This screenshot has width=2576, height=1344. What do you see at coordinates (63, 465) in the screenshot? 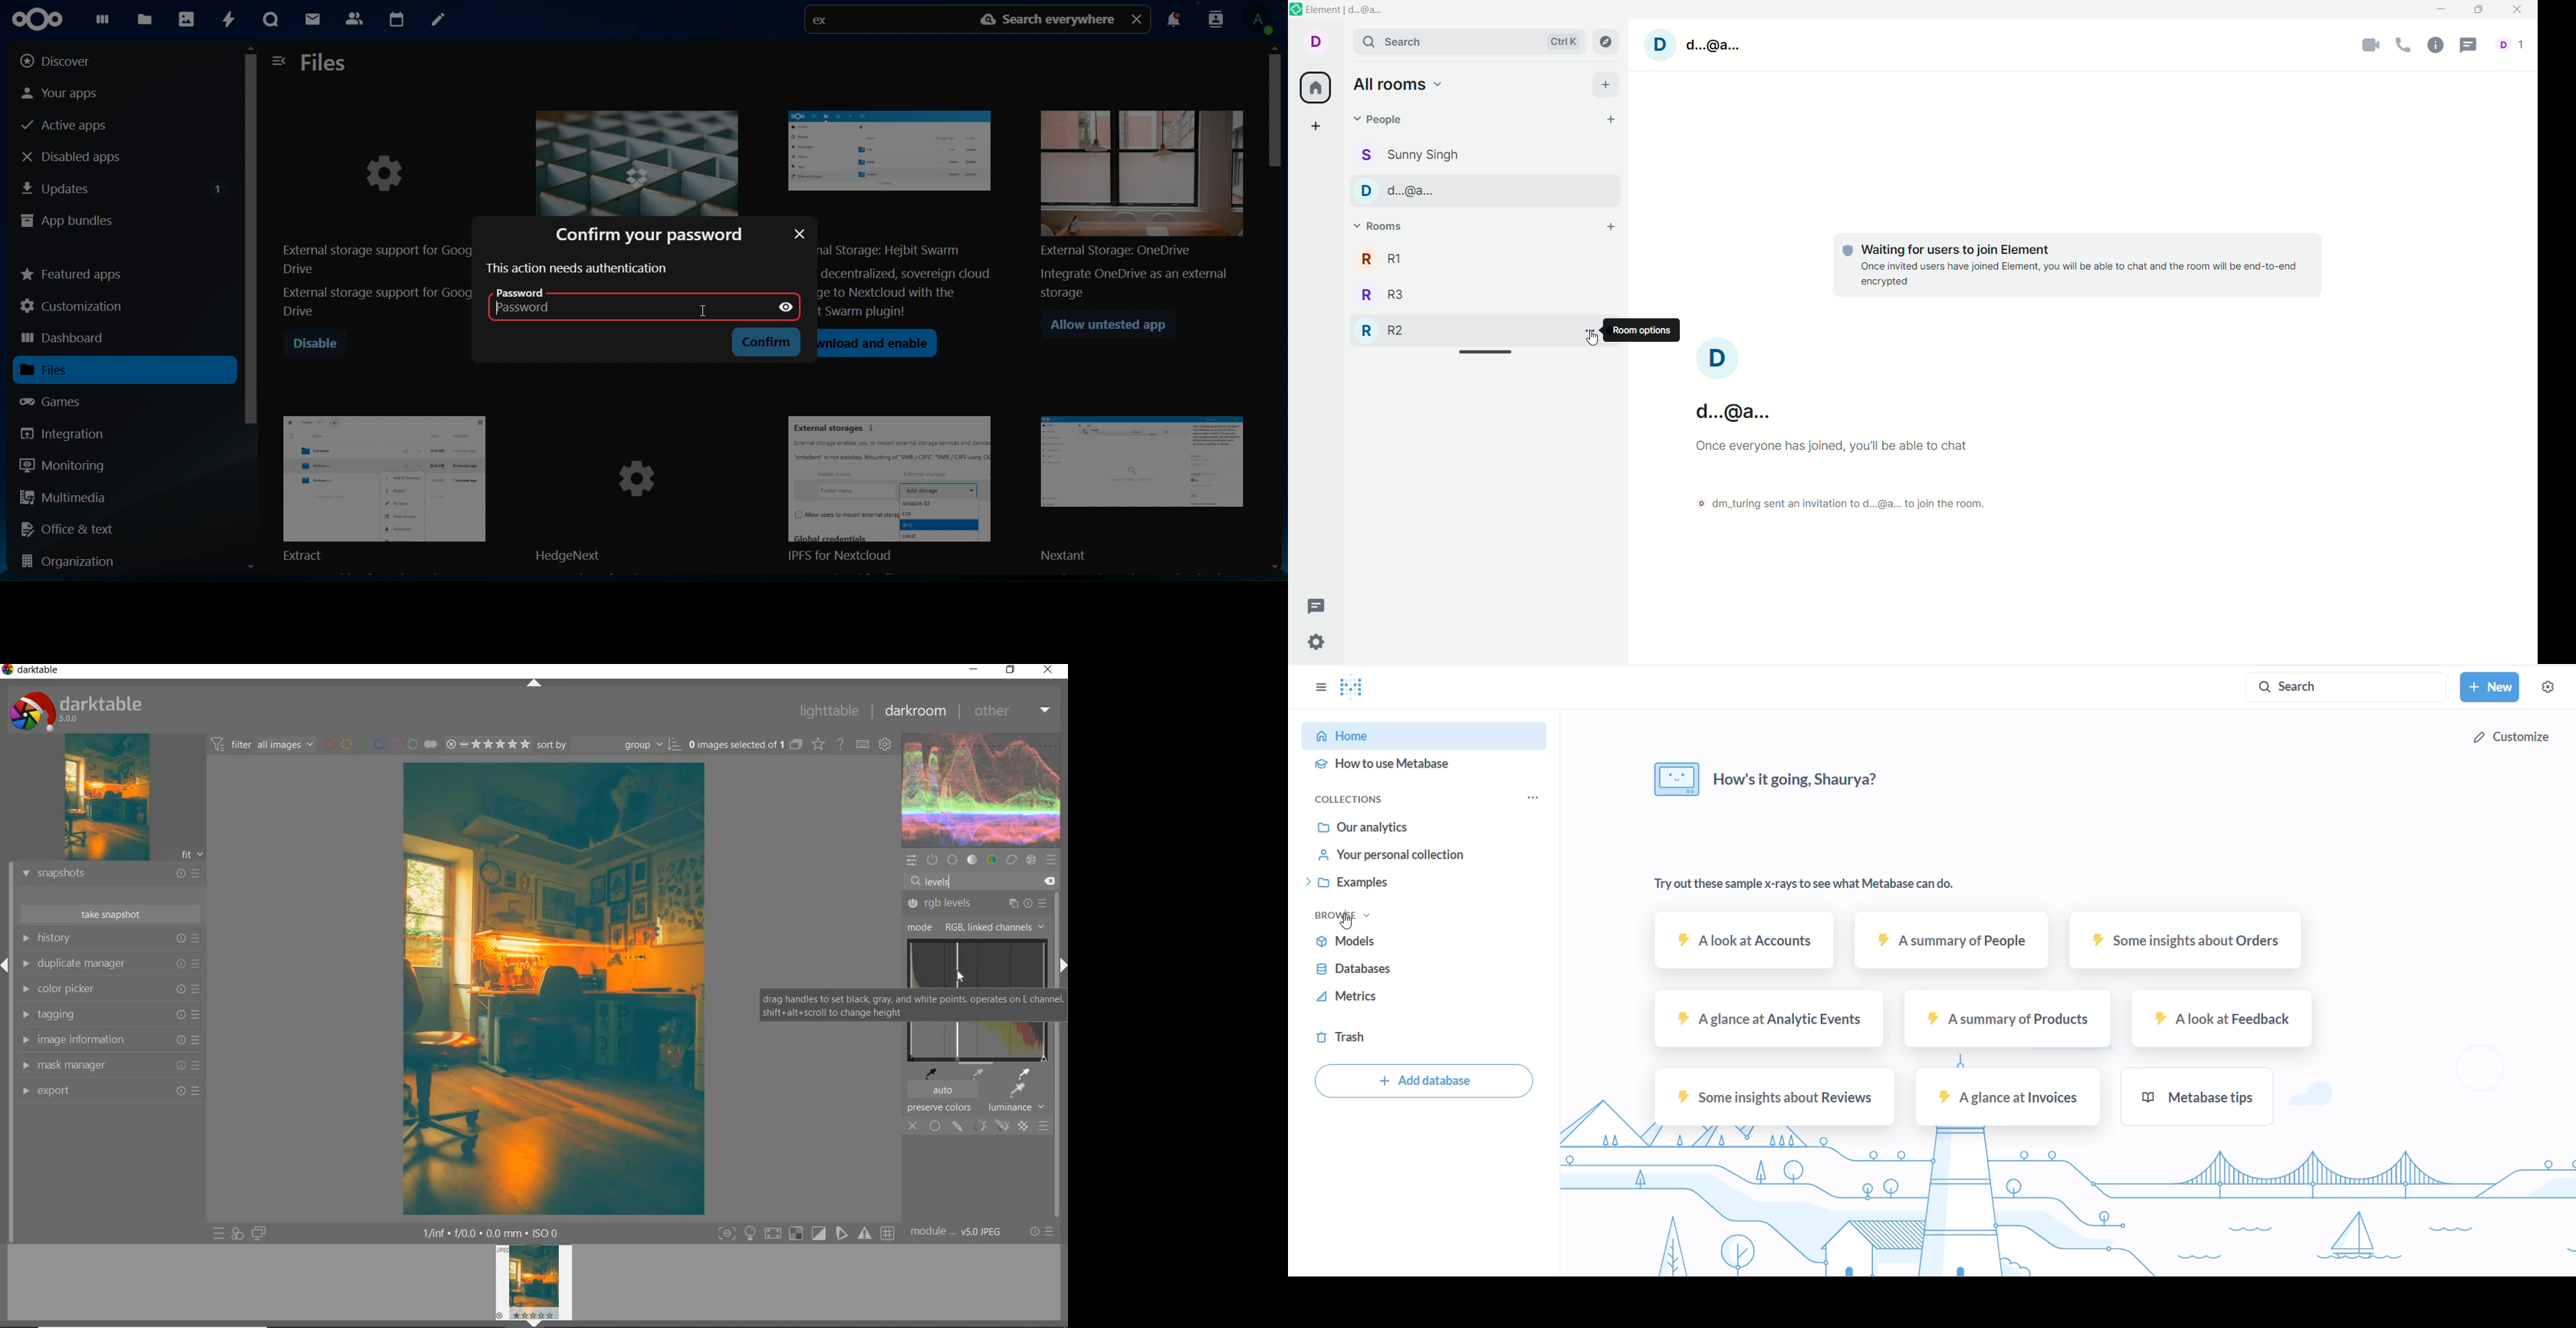
I see `monitoring` at bounding box center [63, 465].